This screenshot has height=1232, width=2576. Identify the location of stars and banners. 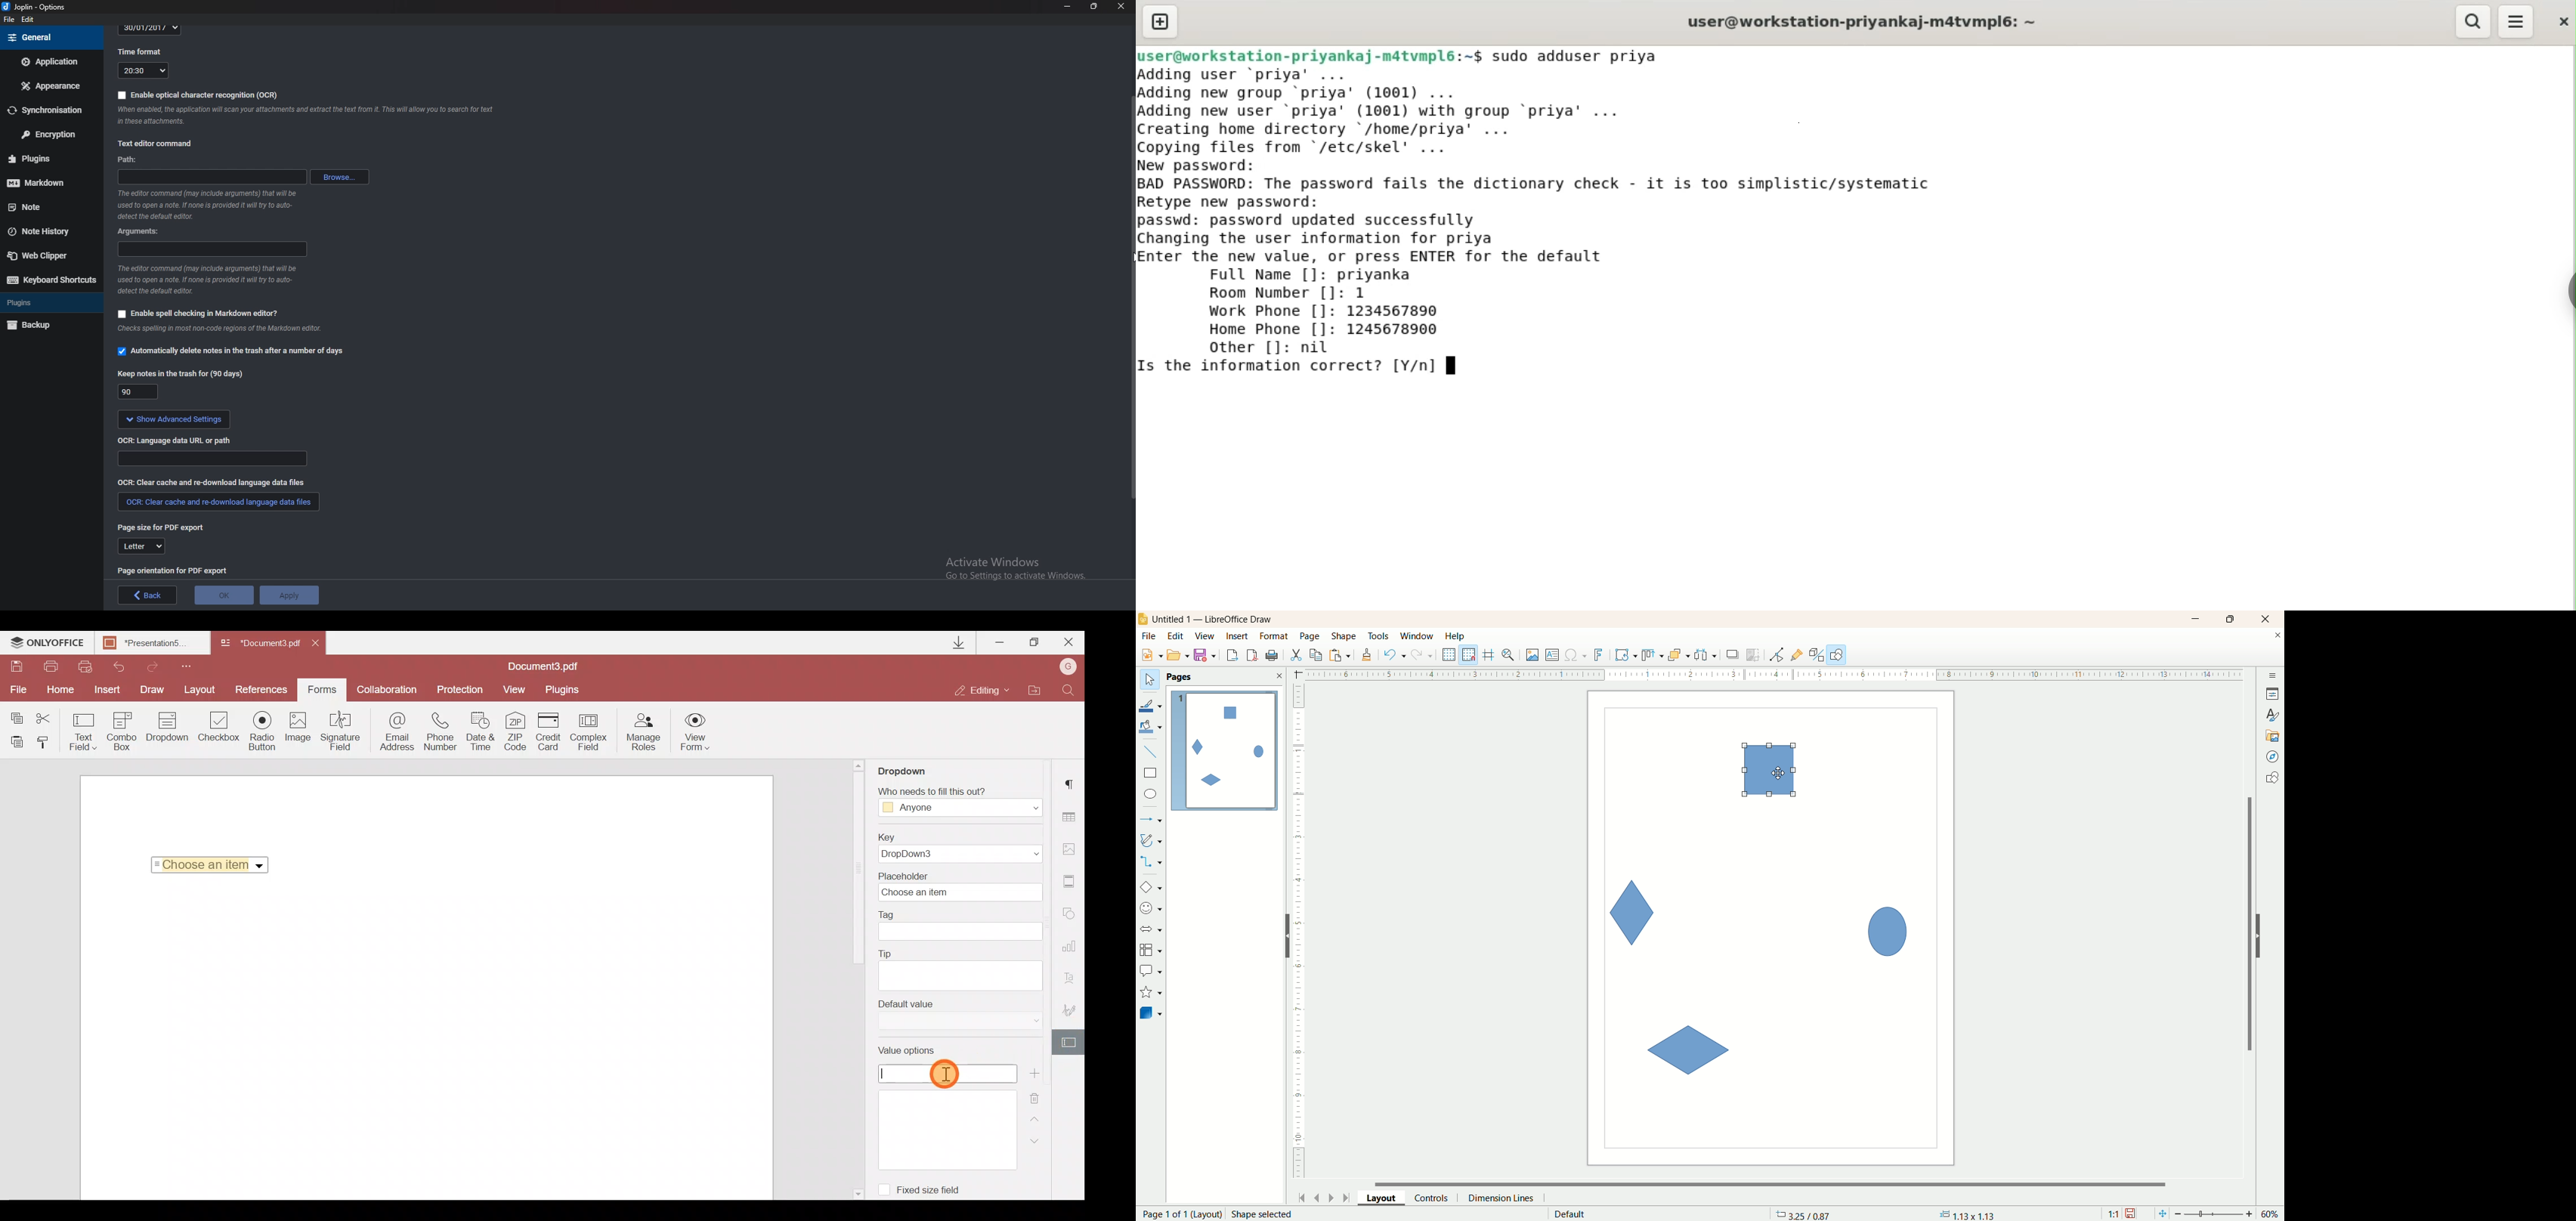
(1150, 992).